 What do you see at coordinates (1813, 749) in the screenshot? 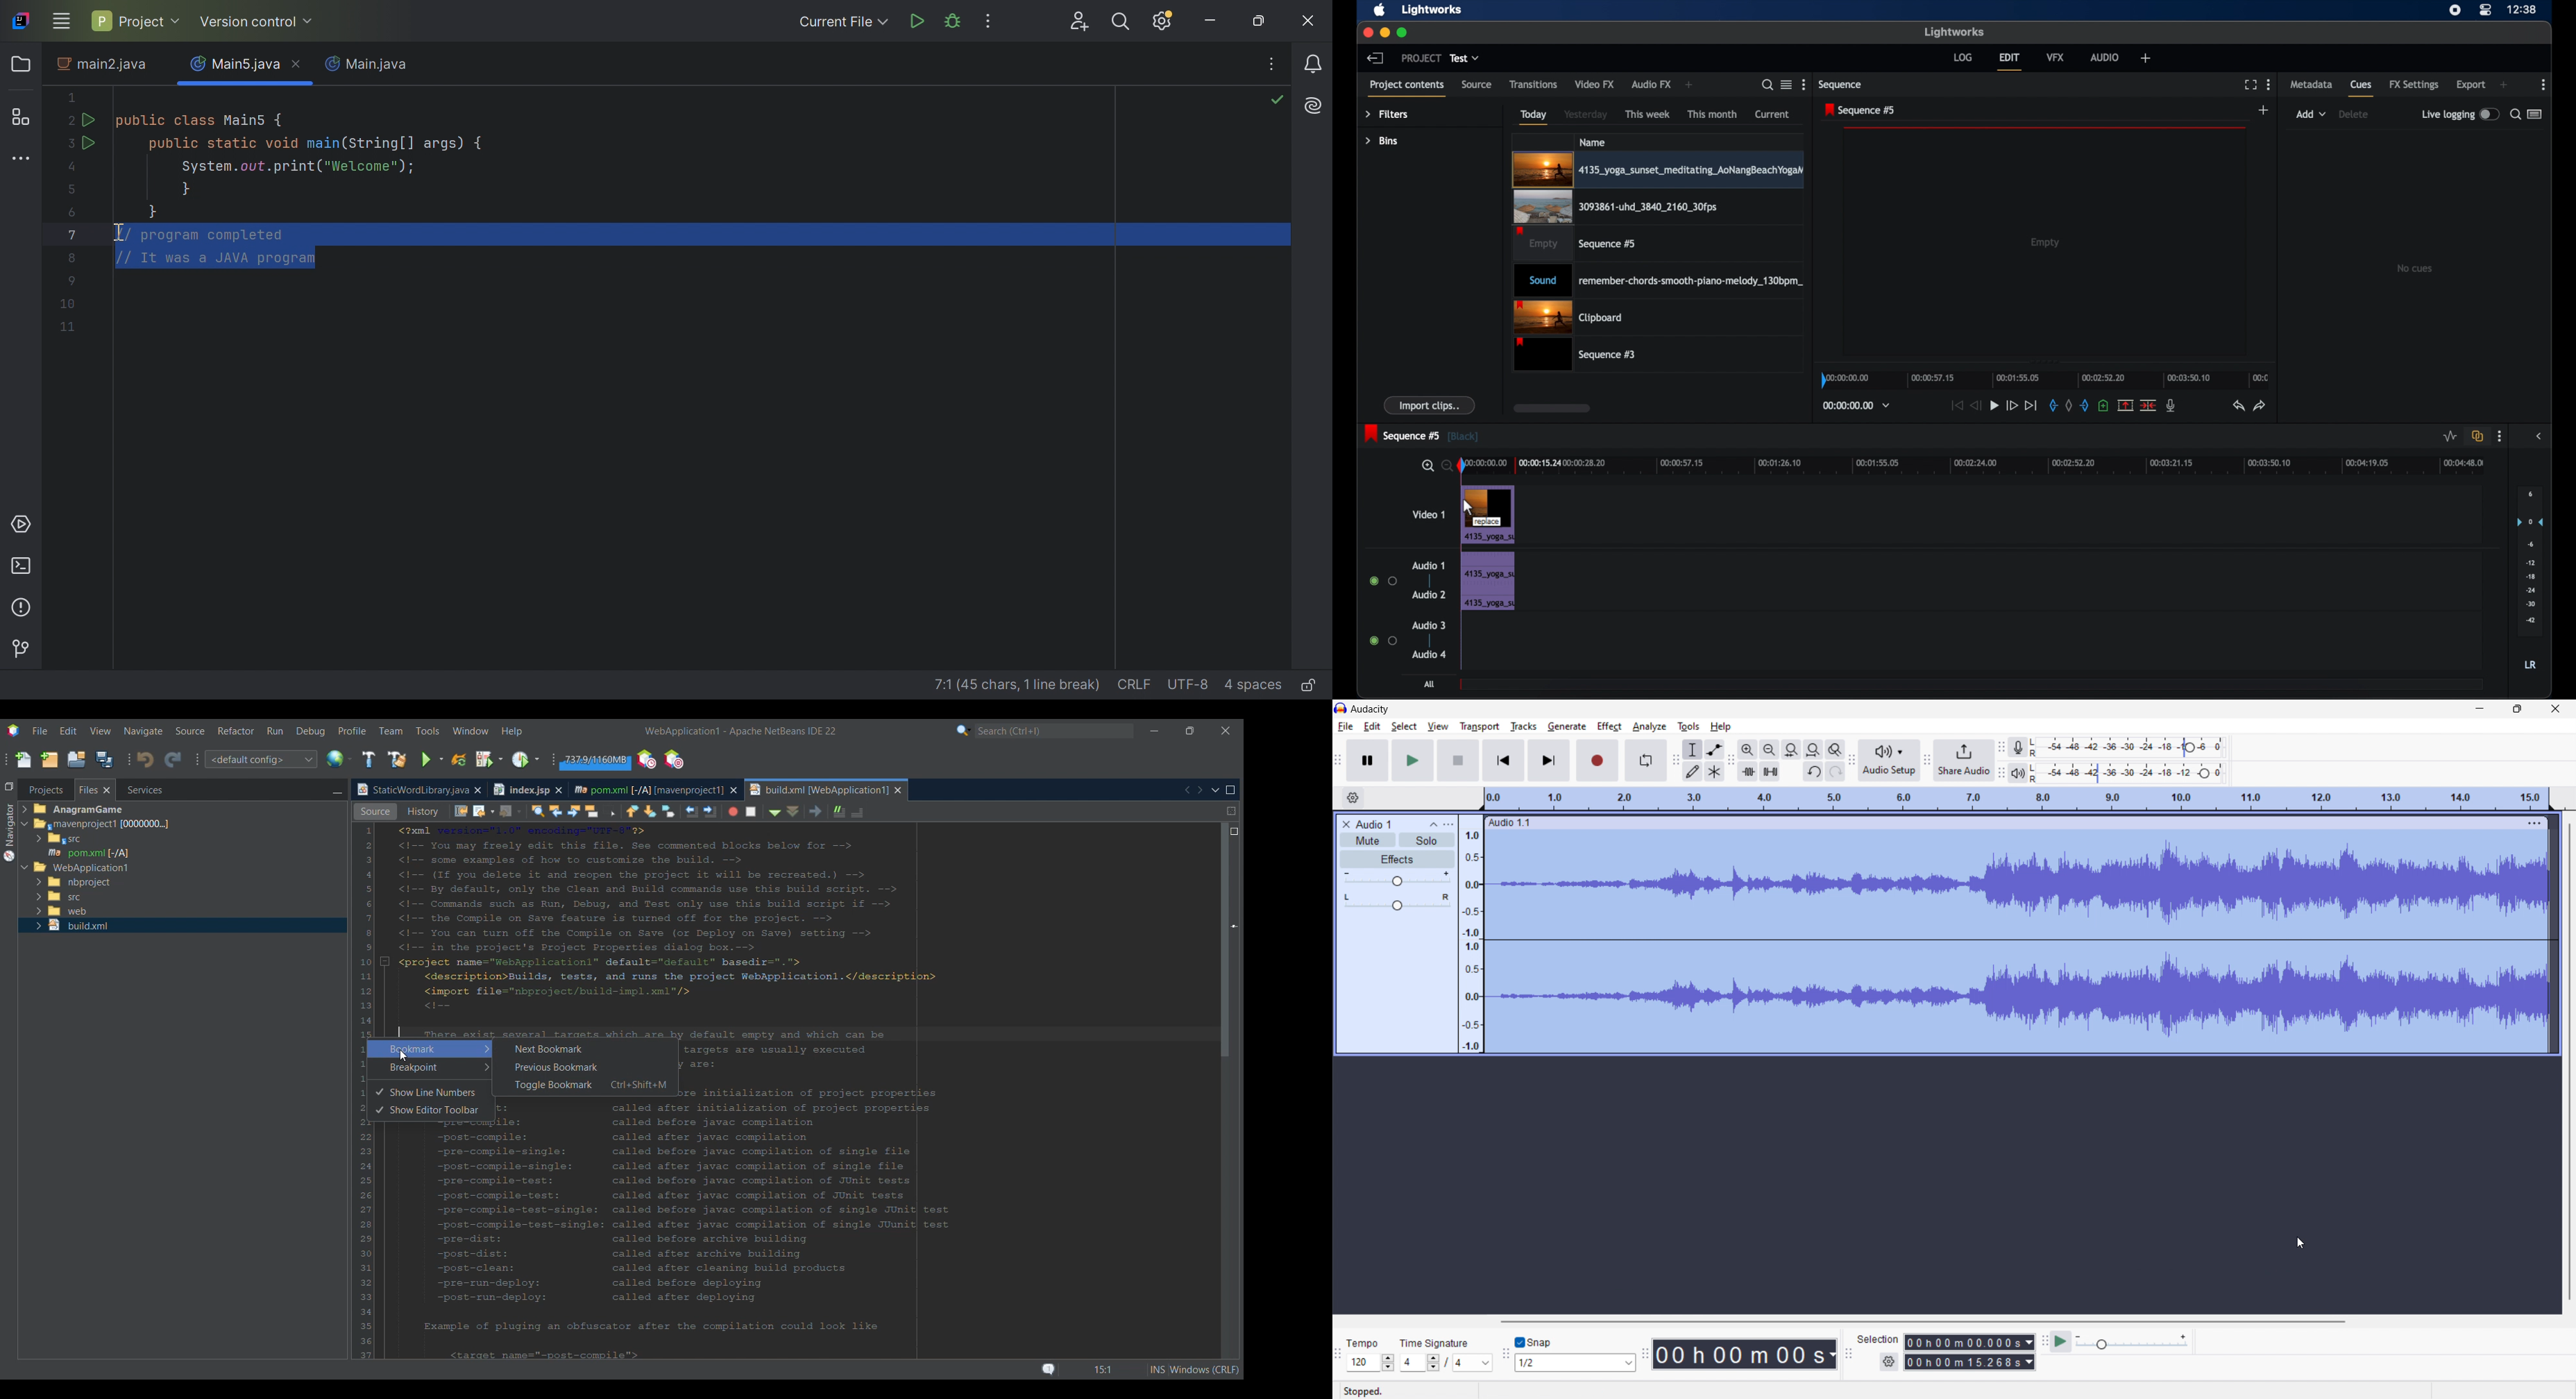
I see `fit project to width` at bounding box center [1813, 749].